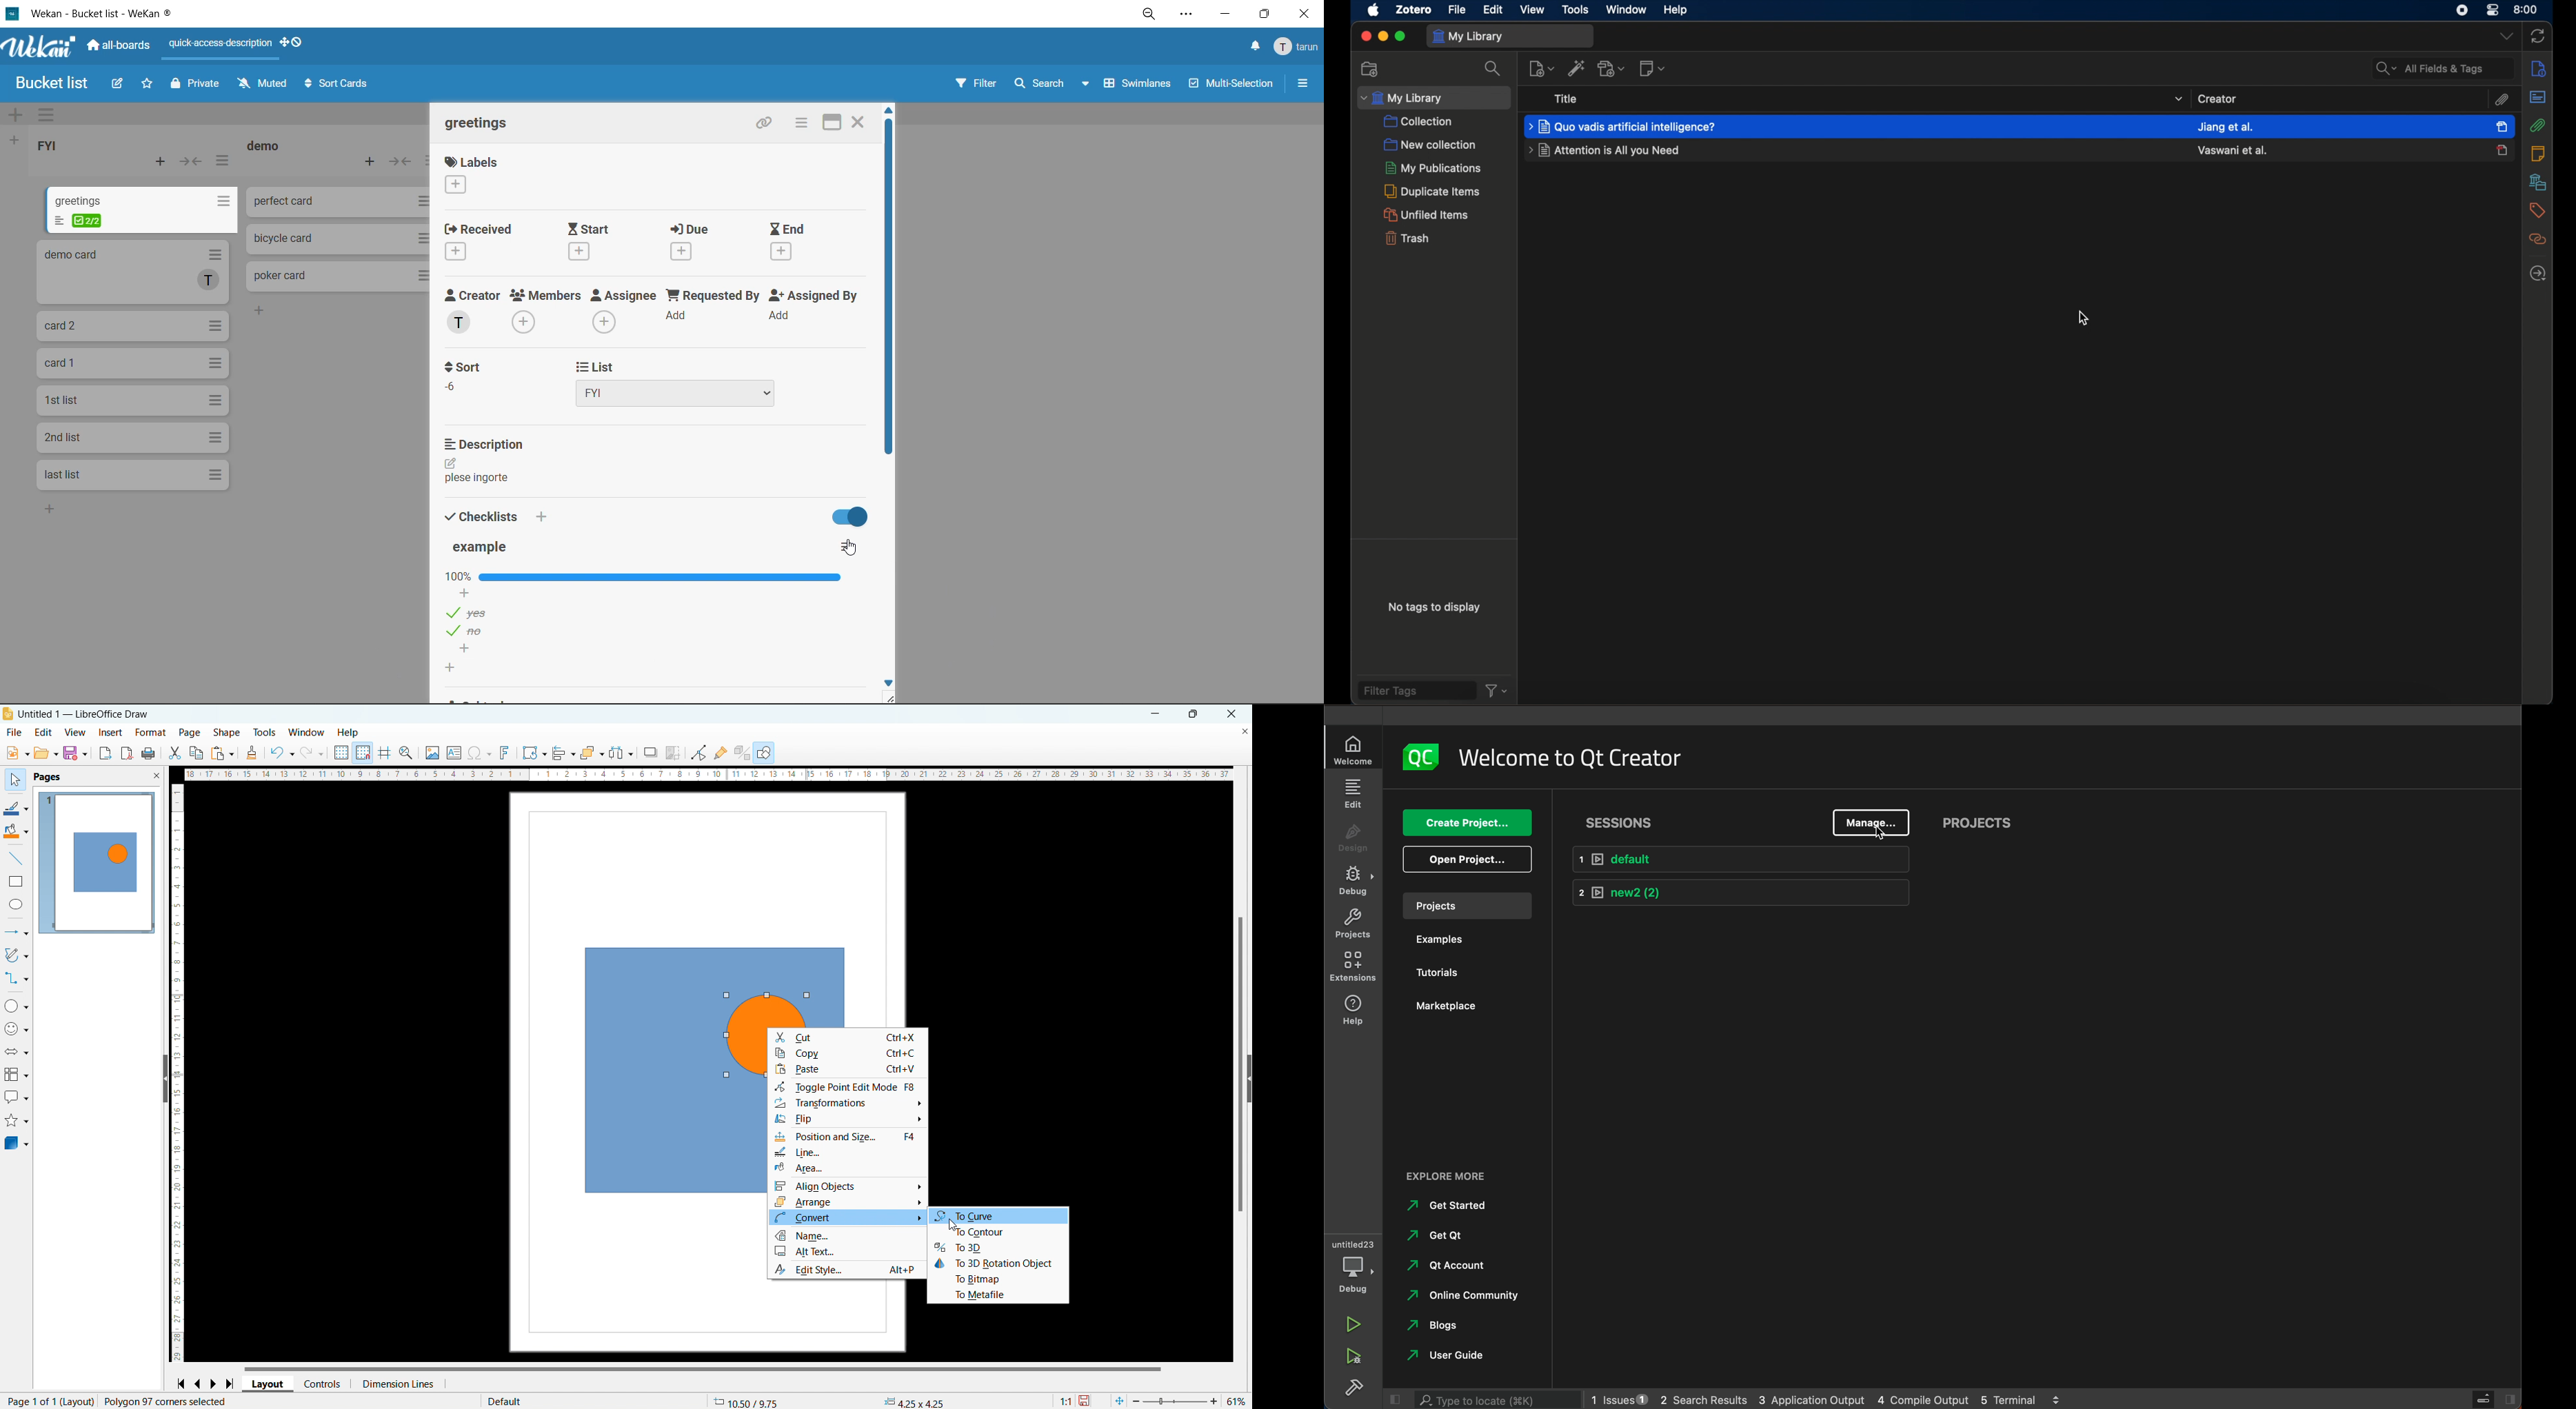  Describe the element at coordinates (805, 1151) in the screenshot. I see `line` at that location.